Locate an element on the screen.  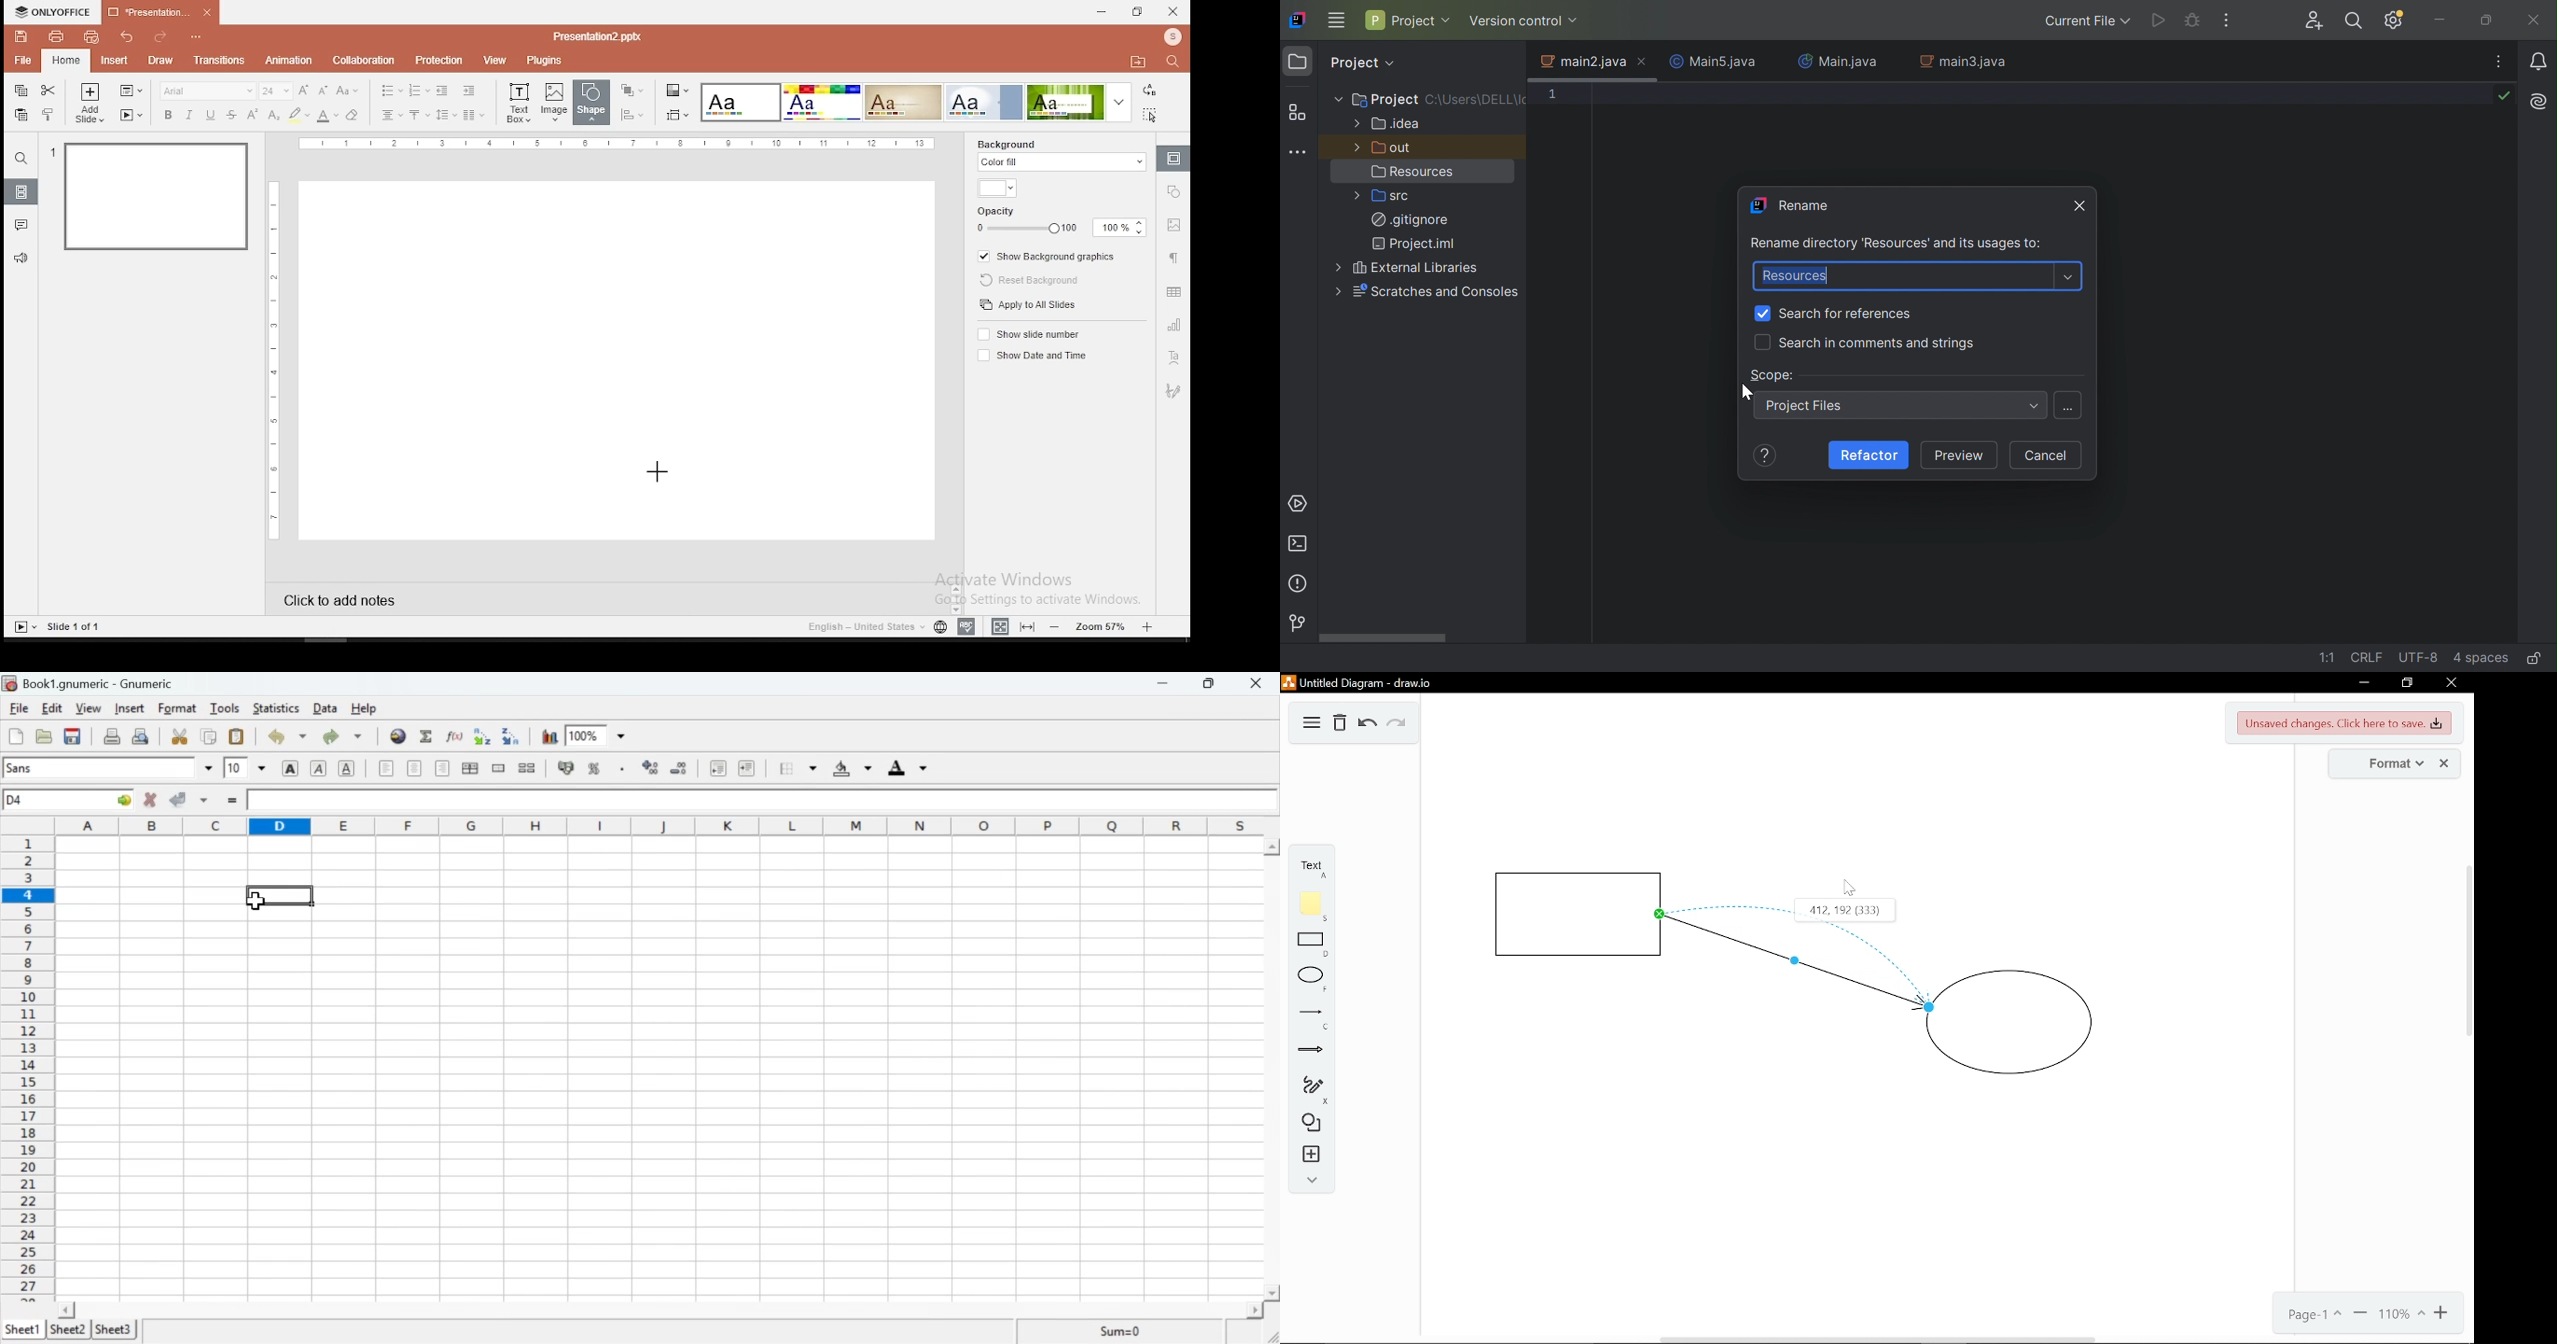
background fill is located at coordinates (1063, 157).